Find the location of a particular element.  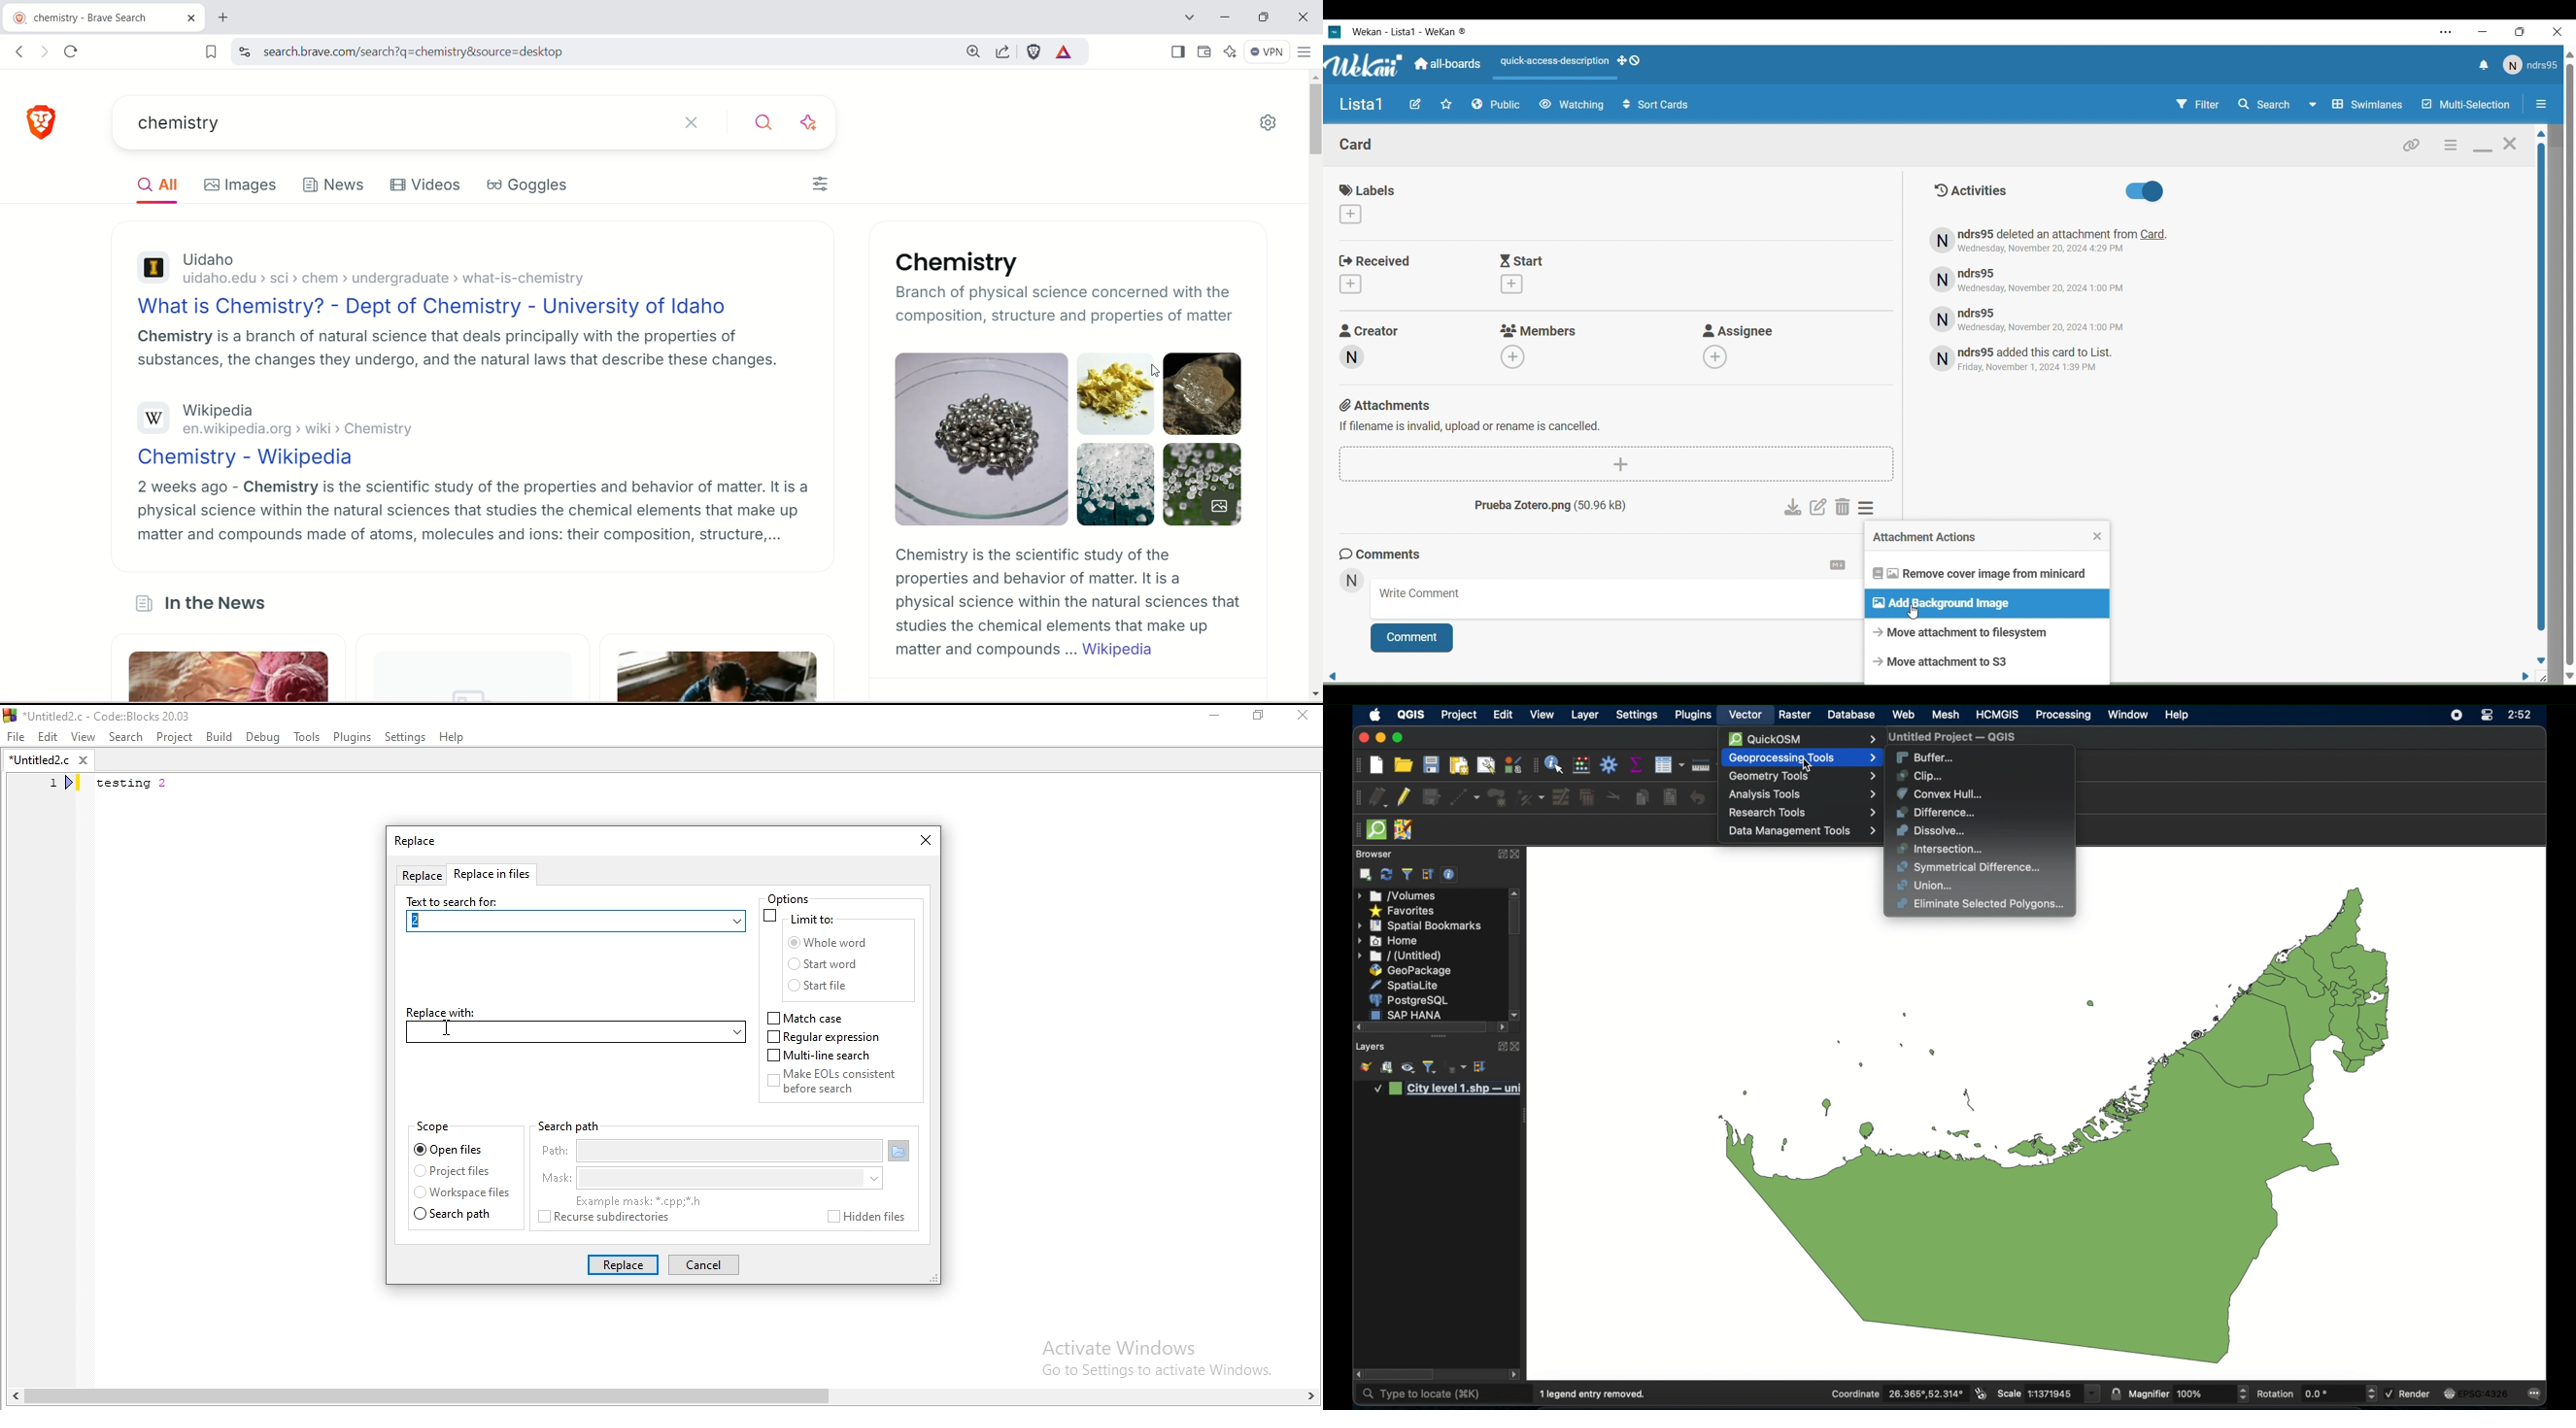

Comments is located at coordinates (1384, 553).